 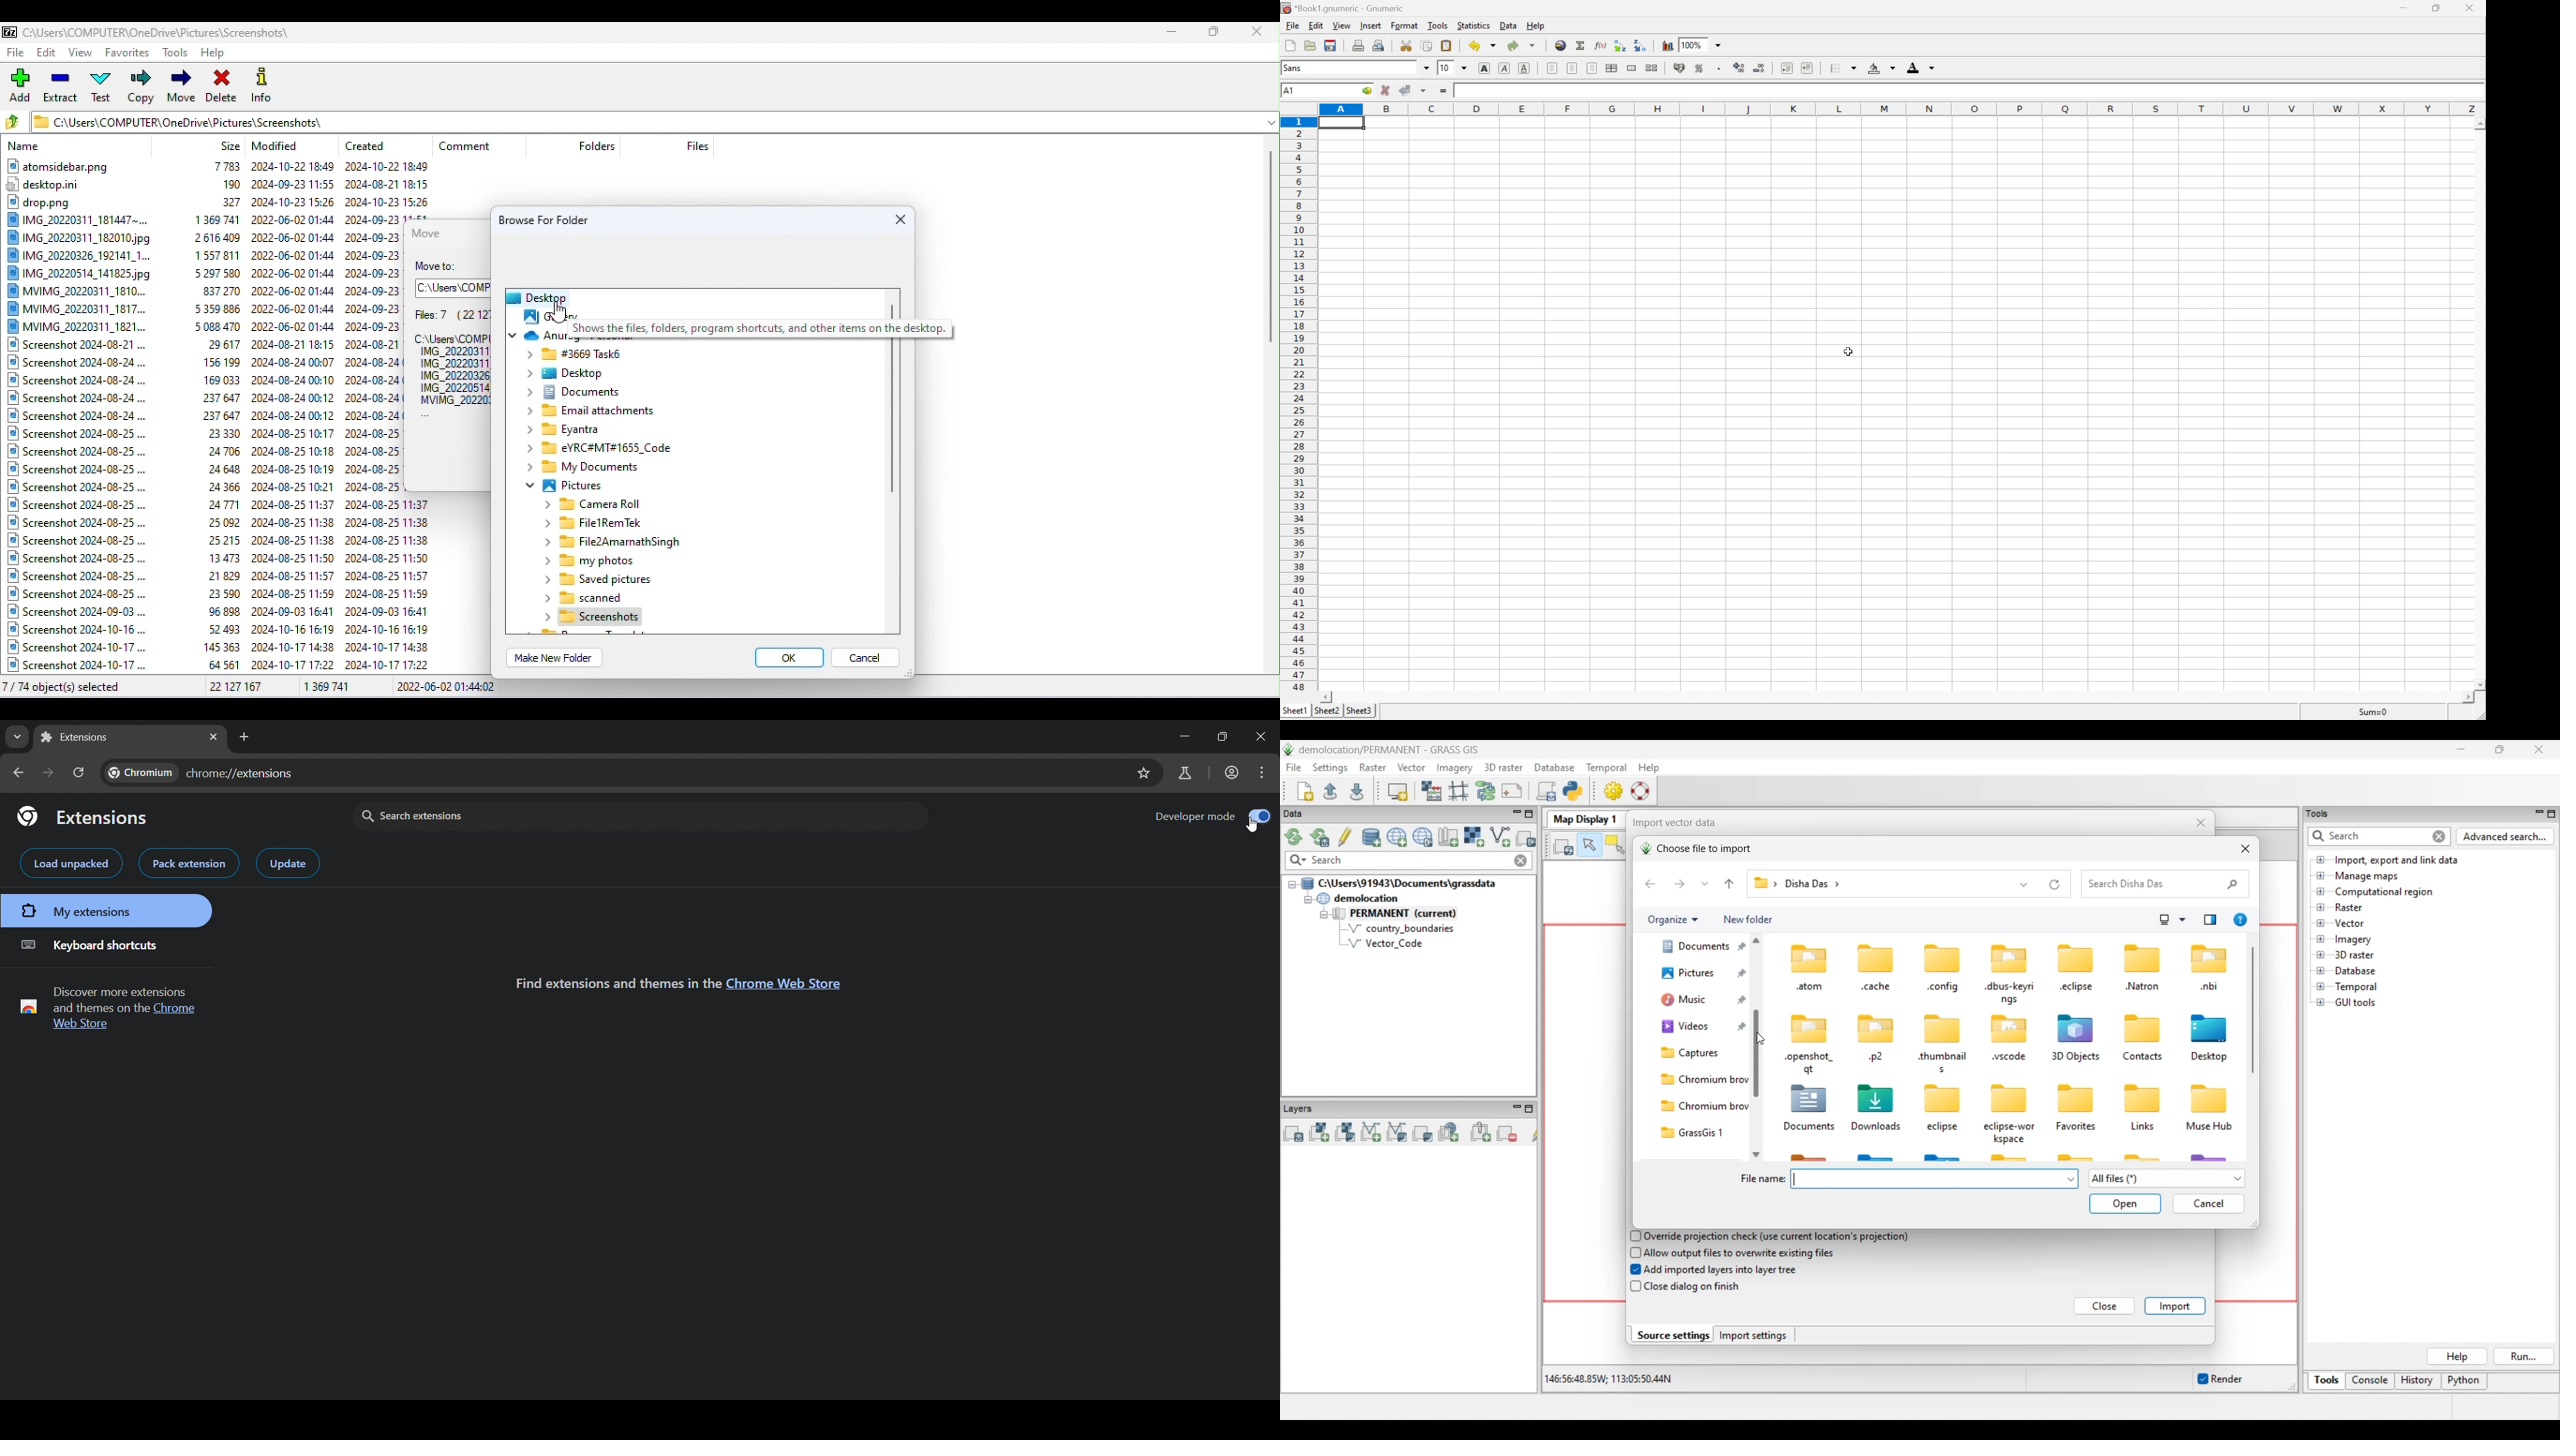 What do you see at coordinates (231, 145) in the screenshot?
I see `Size` at bounding box center [231, 145].